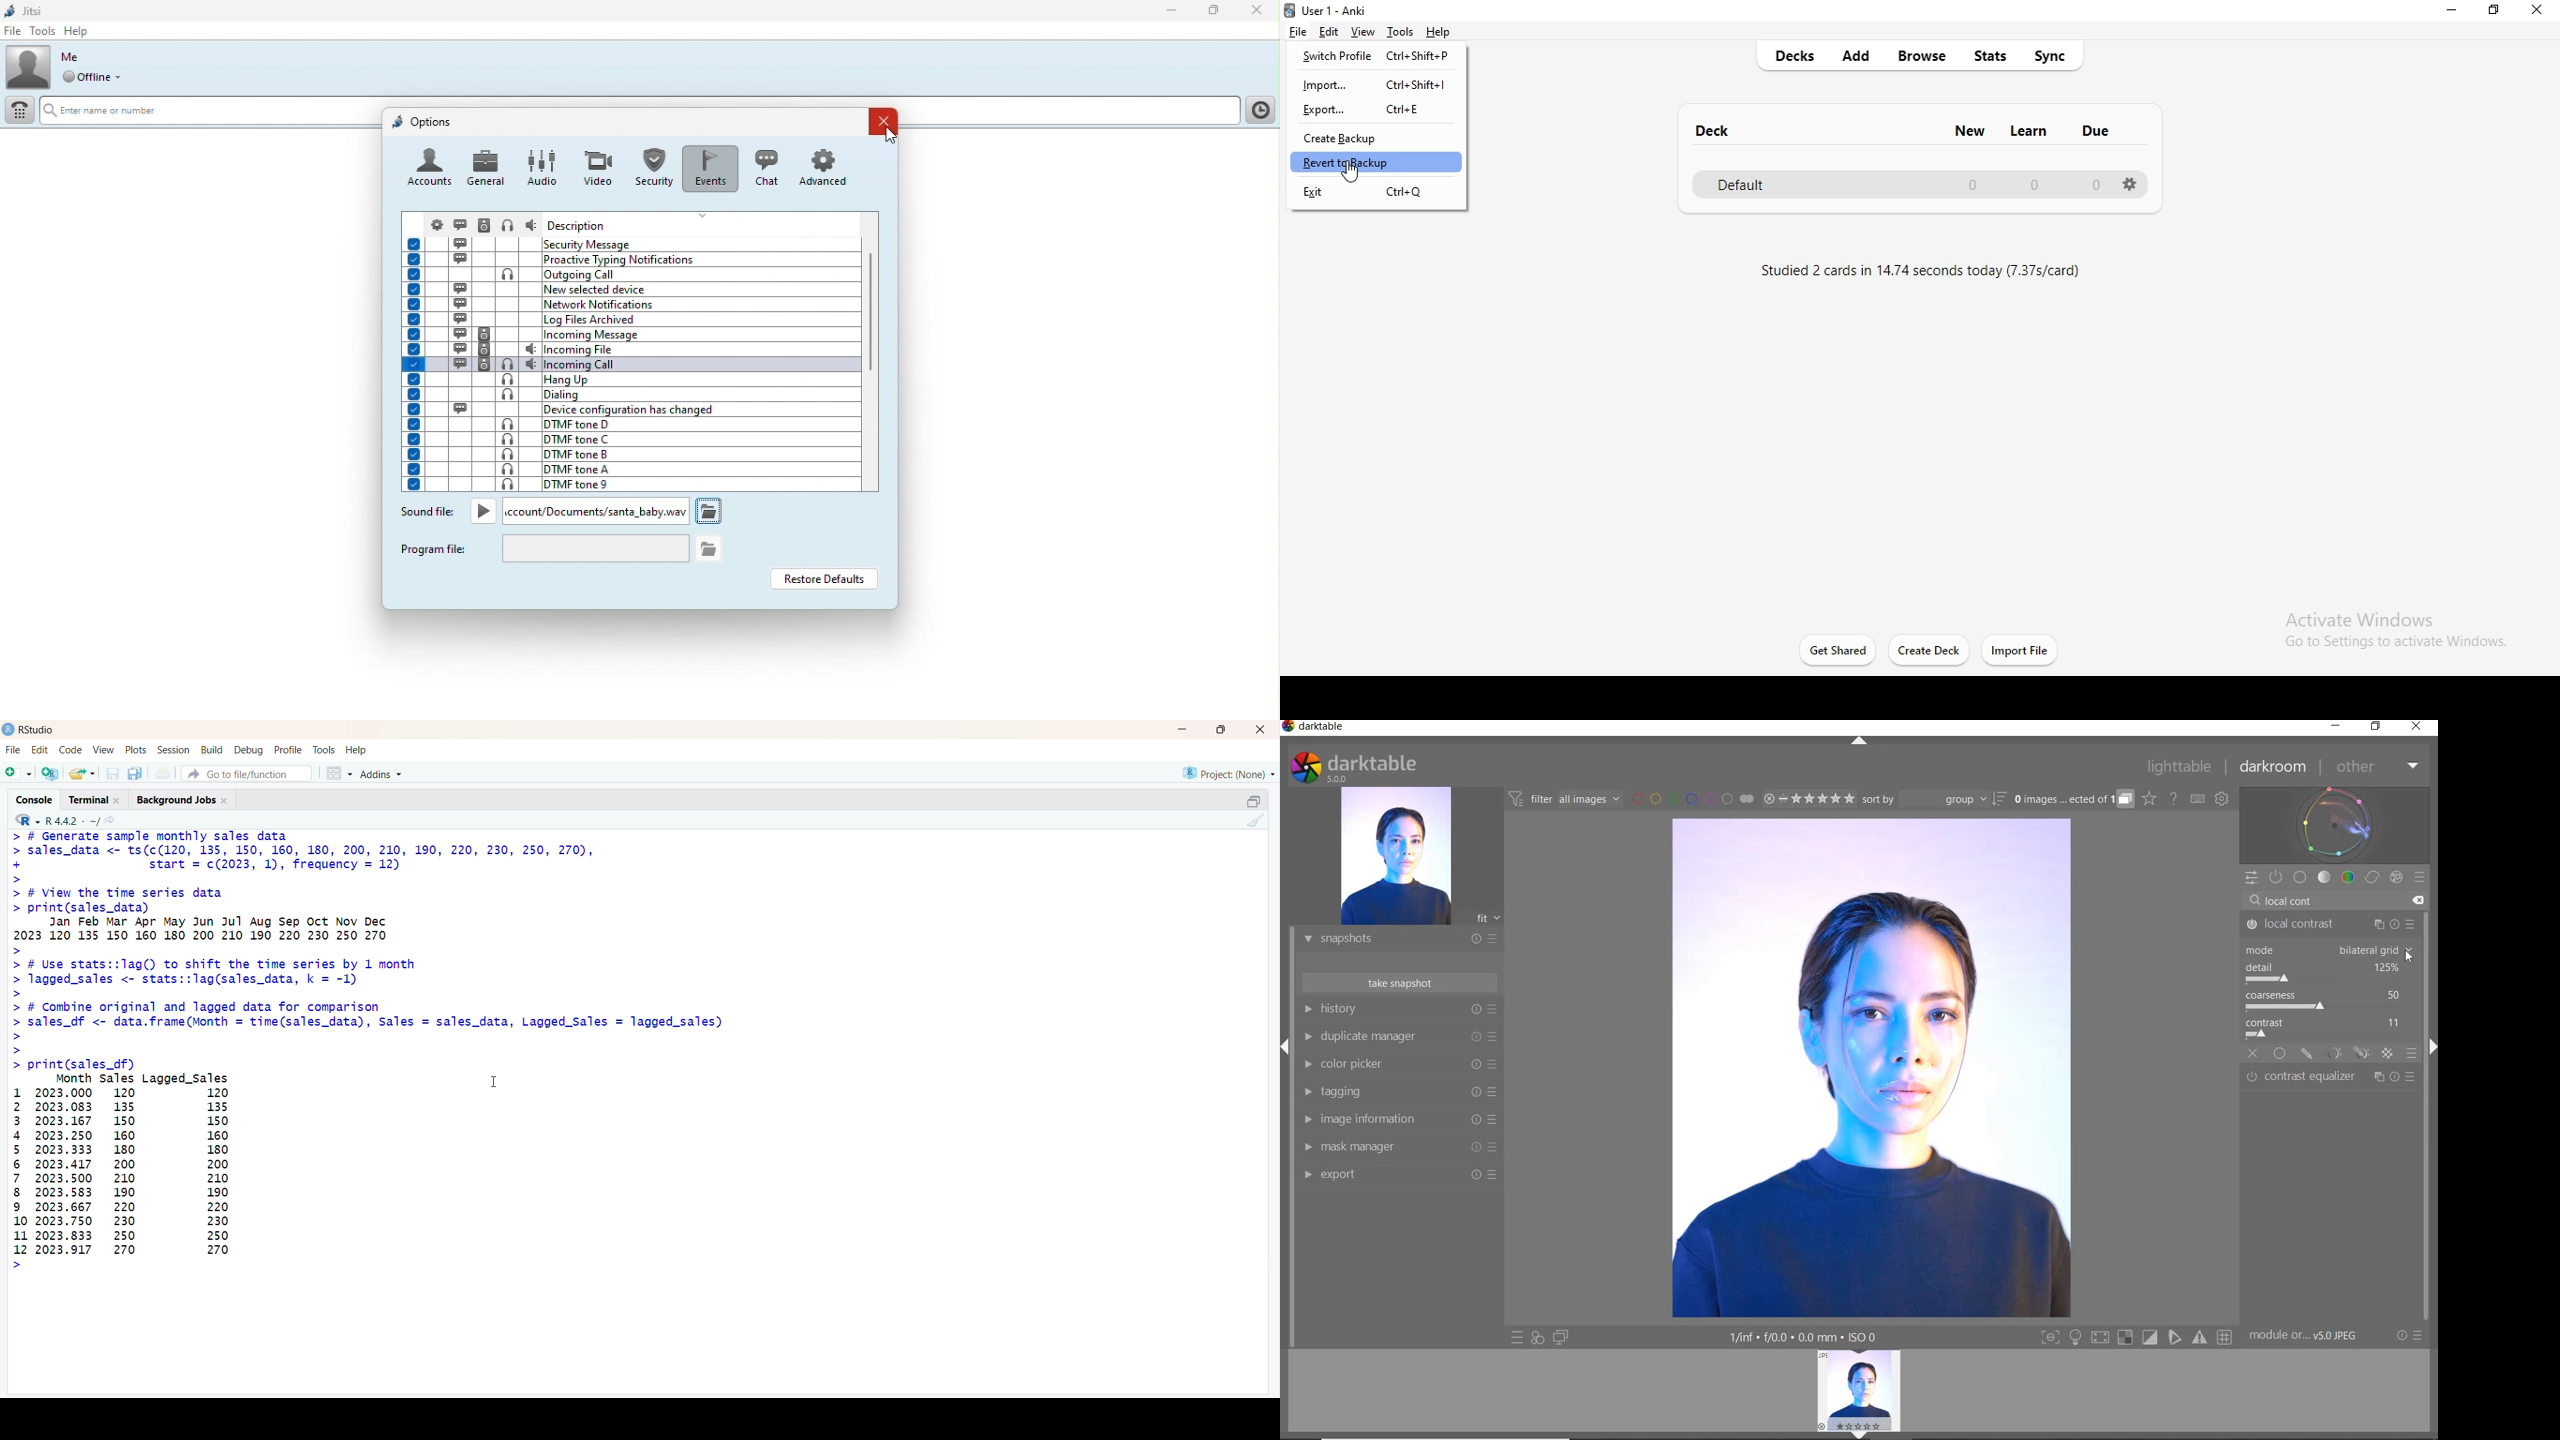  What do you see at coordinates (1335, 7) in the screenshot?
I see `Anki logo and title` at bounding box center [1335, 7].